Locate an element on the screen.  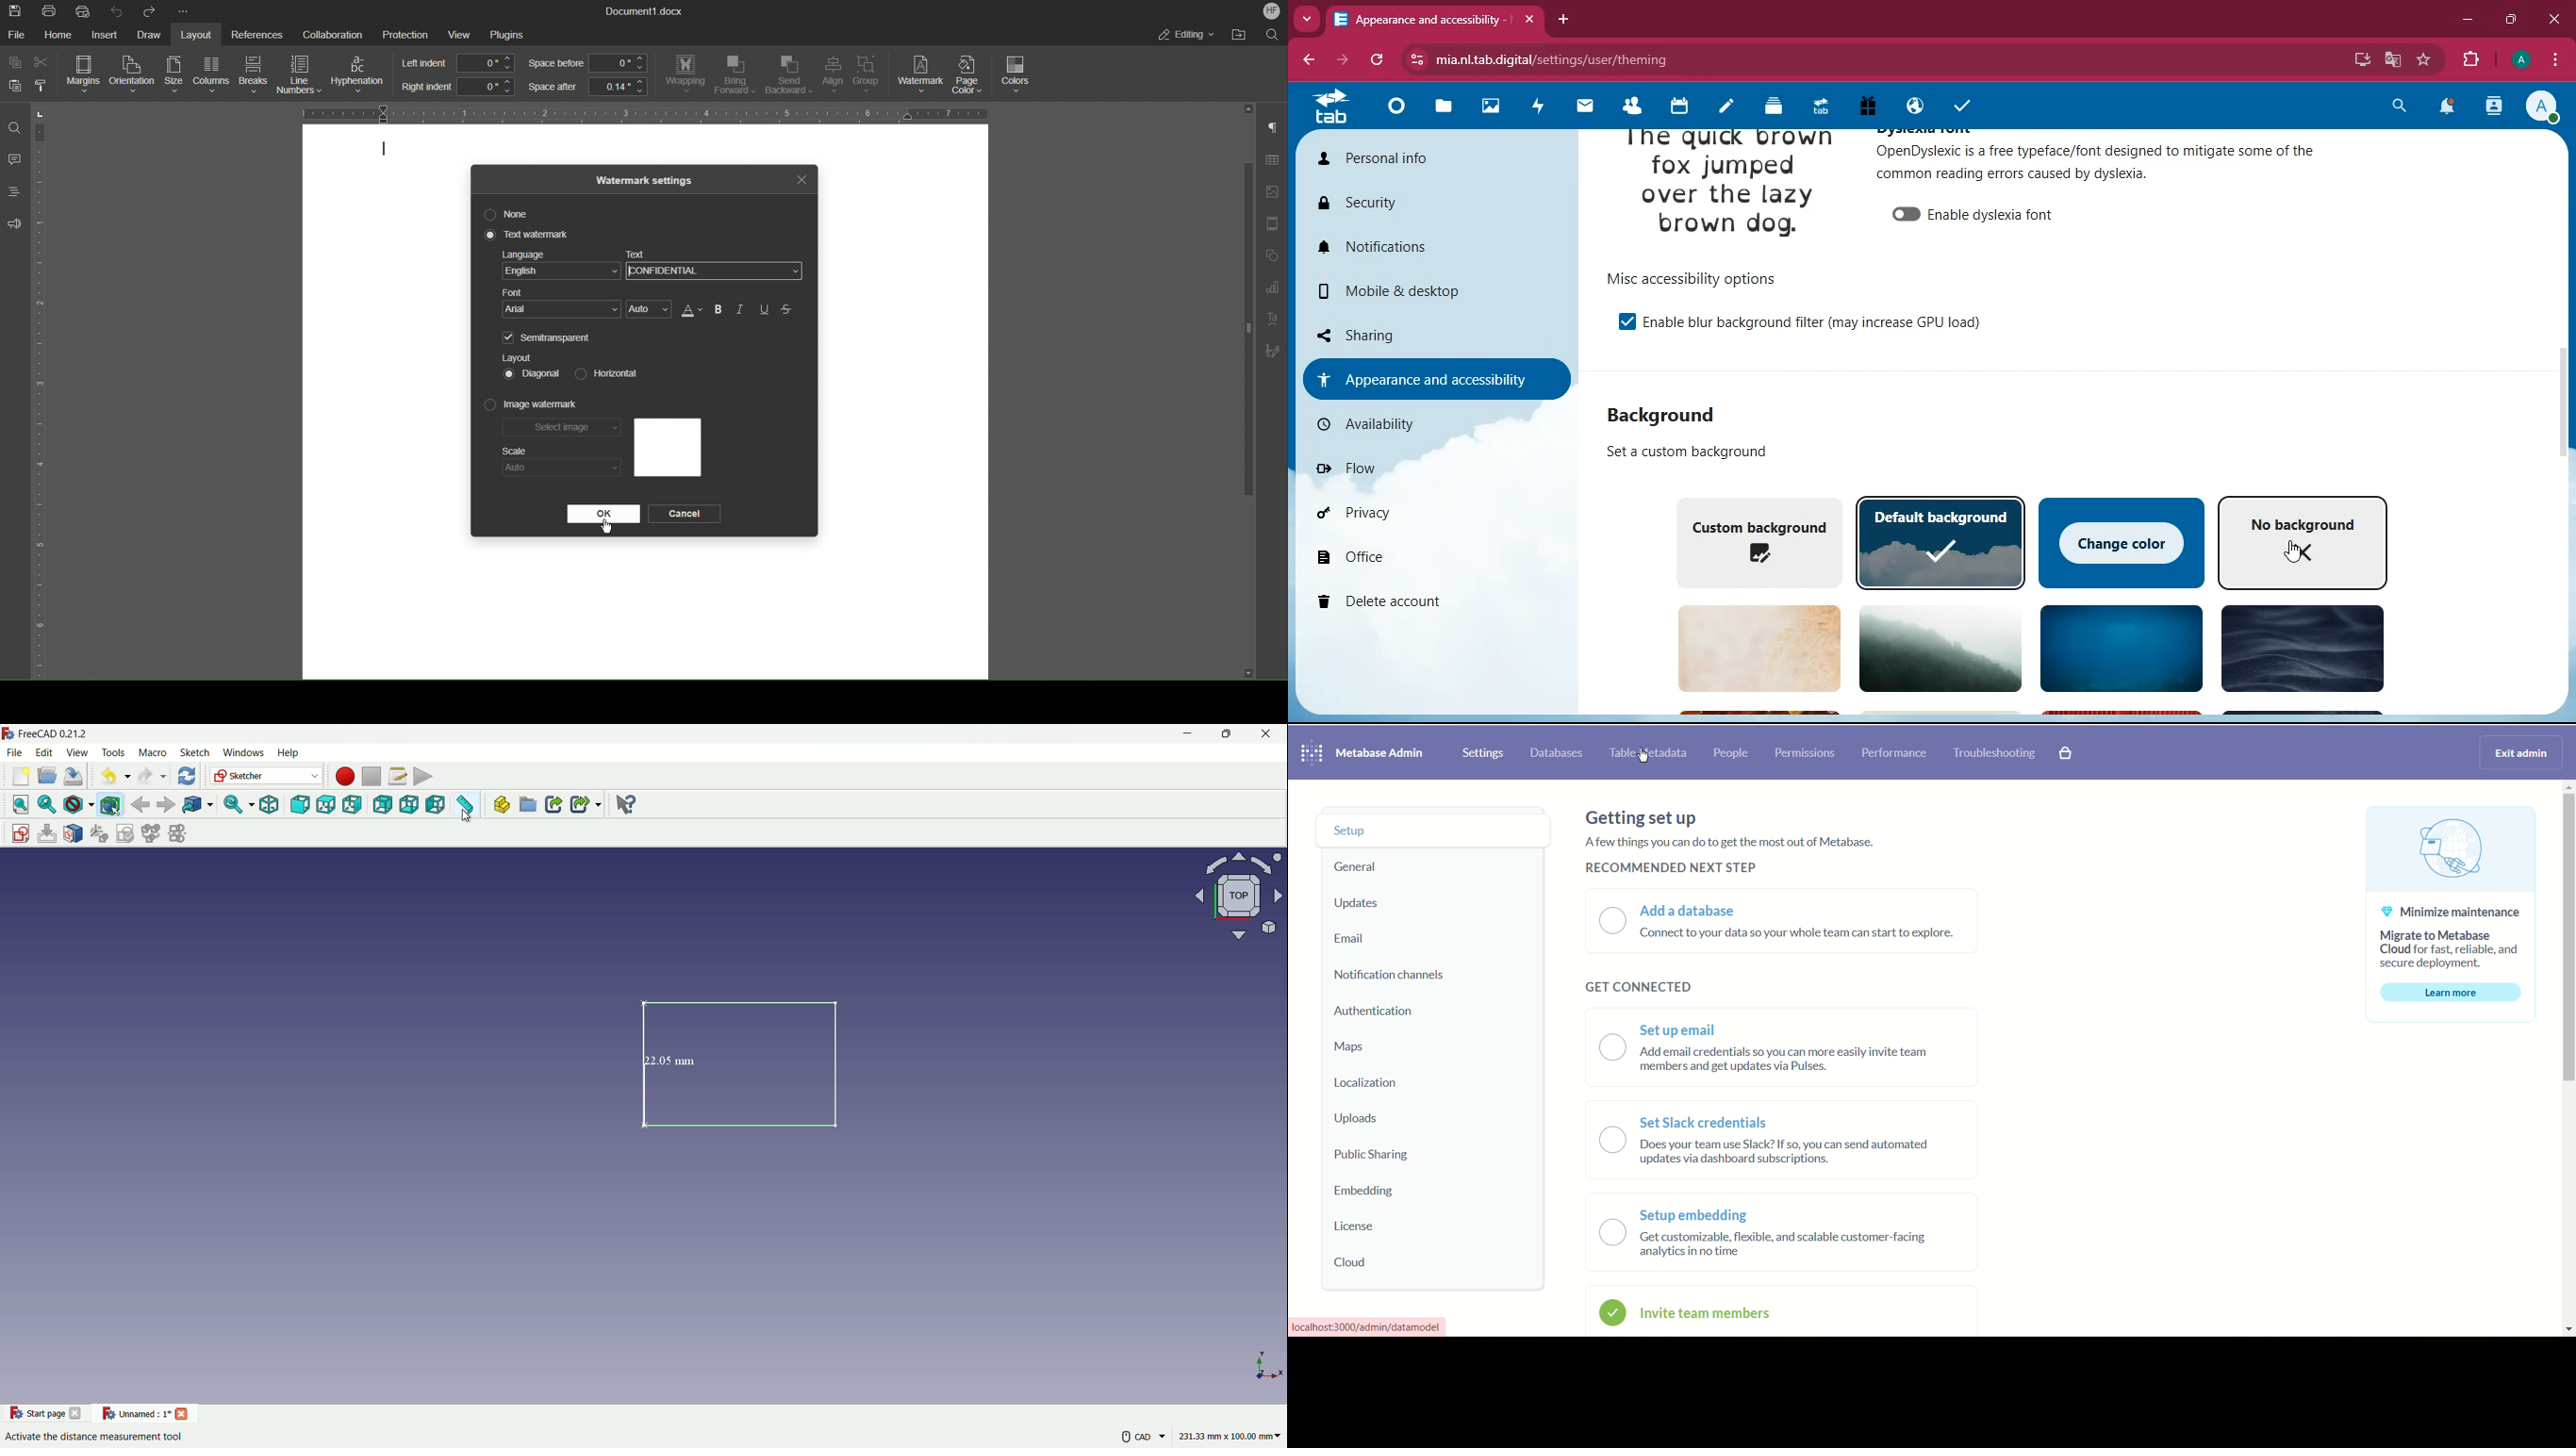
Plugins is located at coordinates (507, 35).